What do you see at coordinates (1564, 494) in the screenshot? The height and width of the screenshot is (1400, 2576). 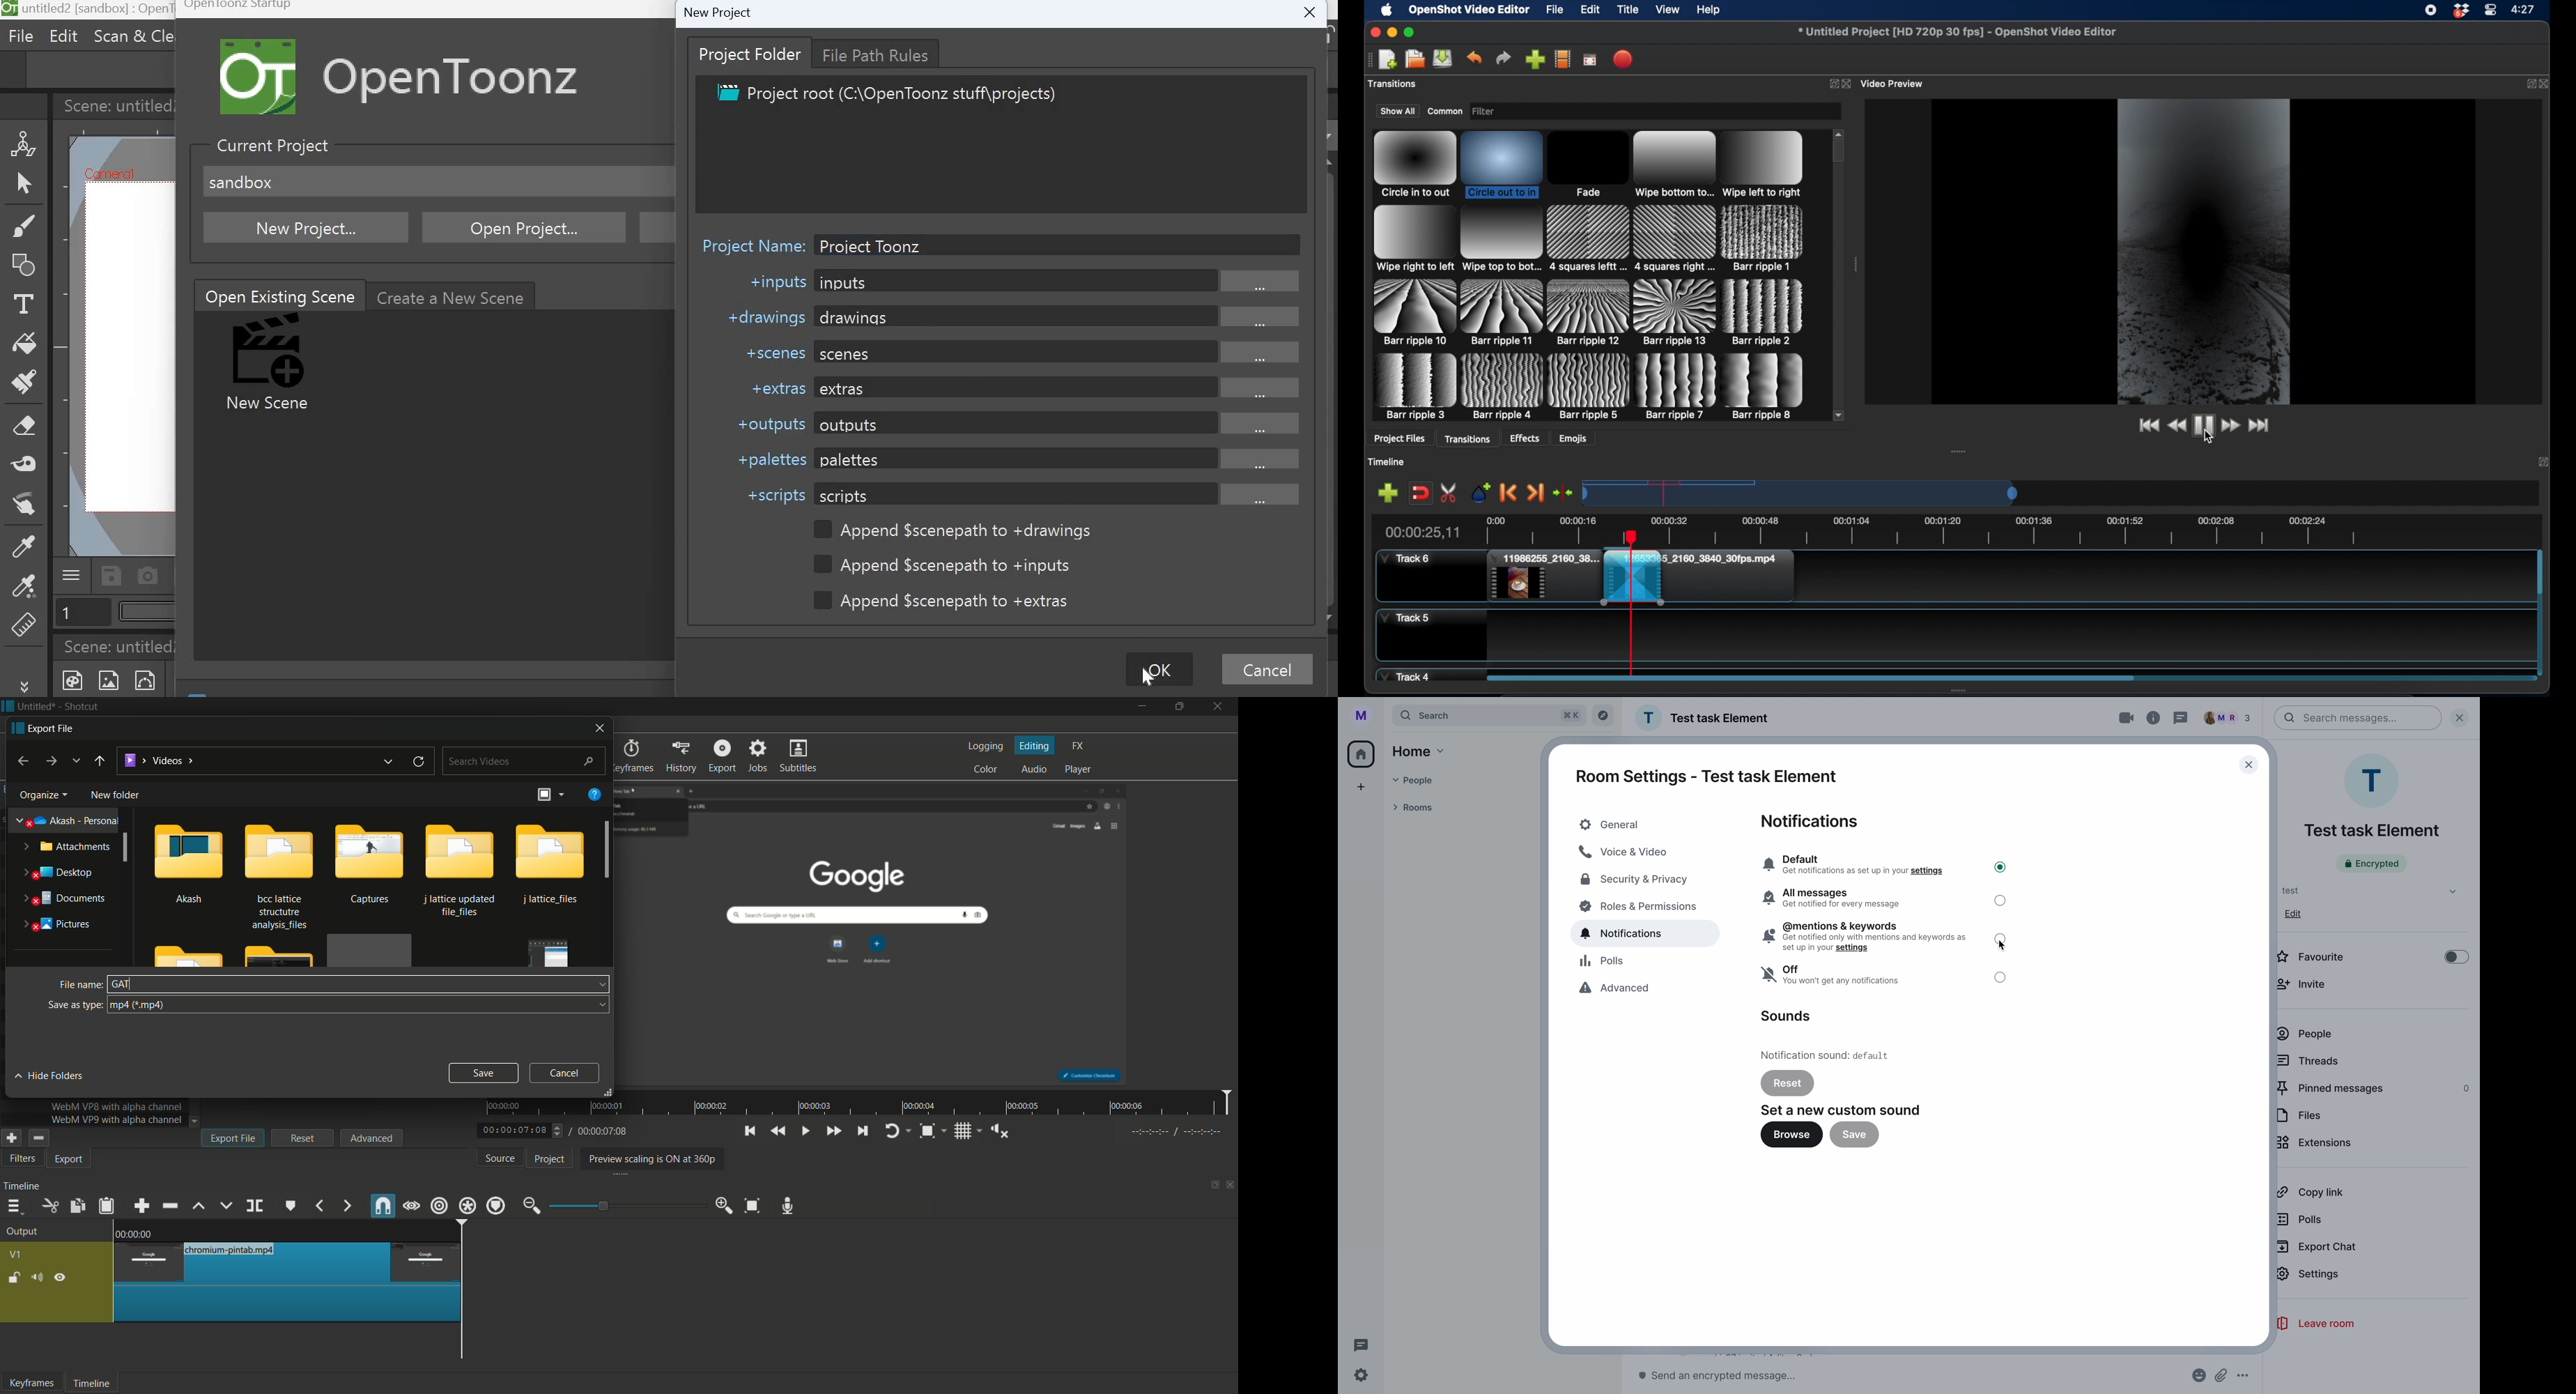 I see `center the timeline playhead` at bounding box center [1564, 494].